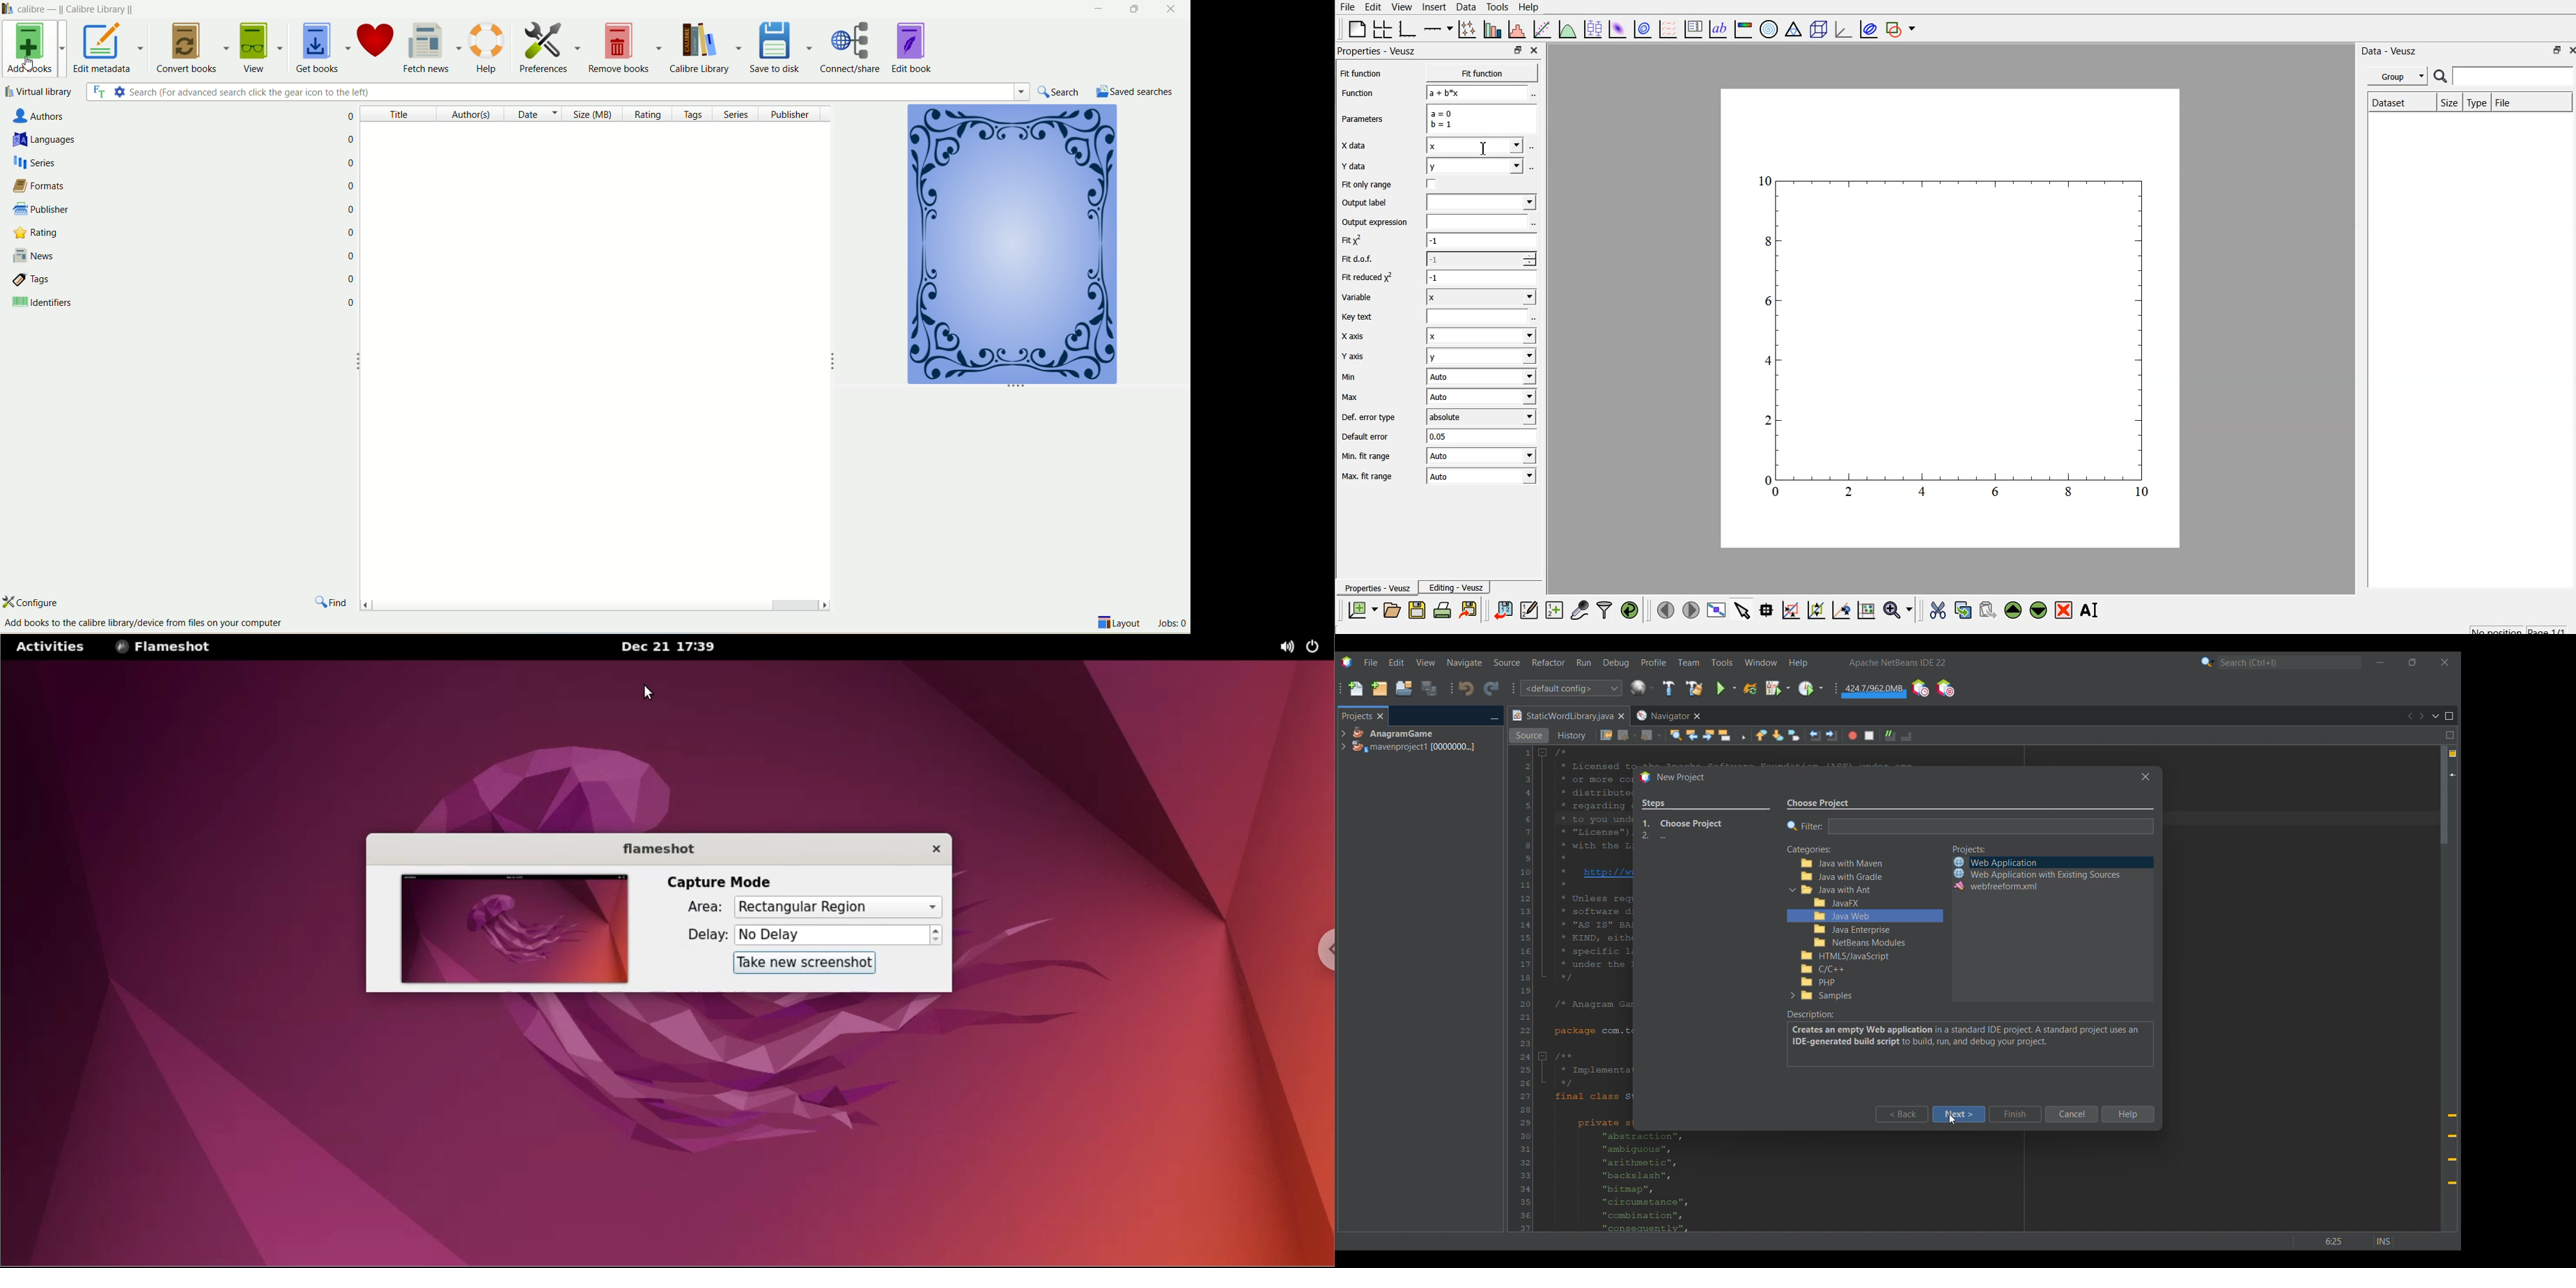 This screenshot has width=2576, height=1288. Describe the element at coordinates (1061, 92) in the screenshot. I see `search` at that location.